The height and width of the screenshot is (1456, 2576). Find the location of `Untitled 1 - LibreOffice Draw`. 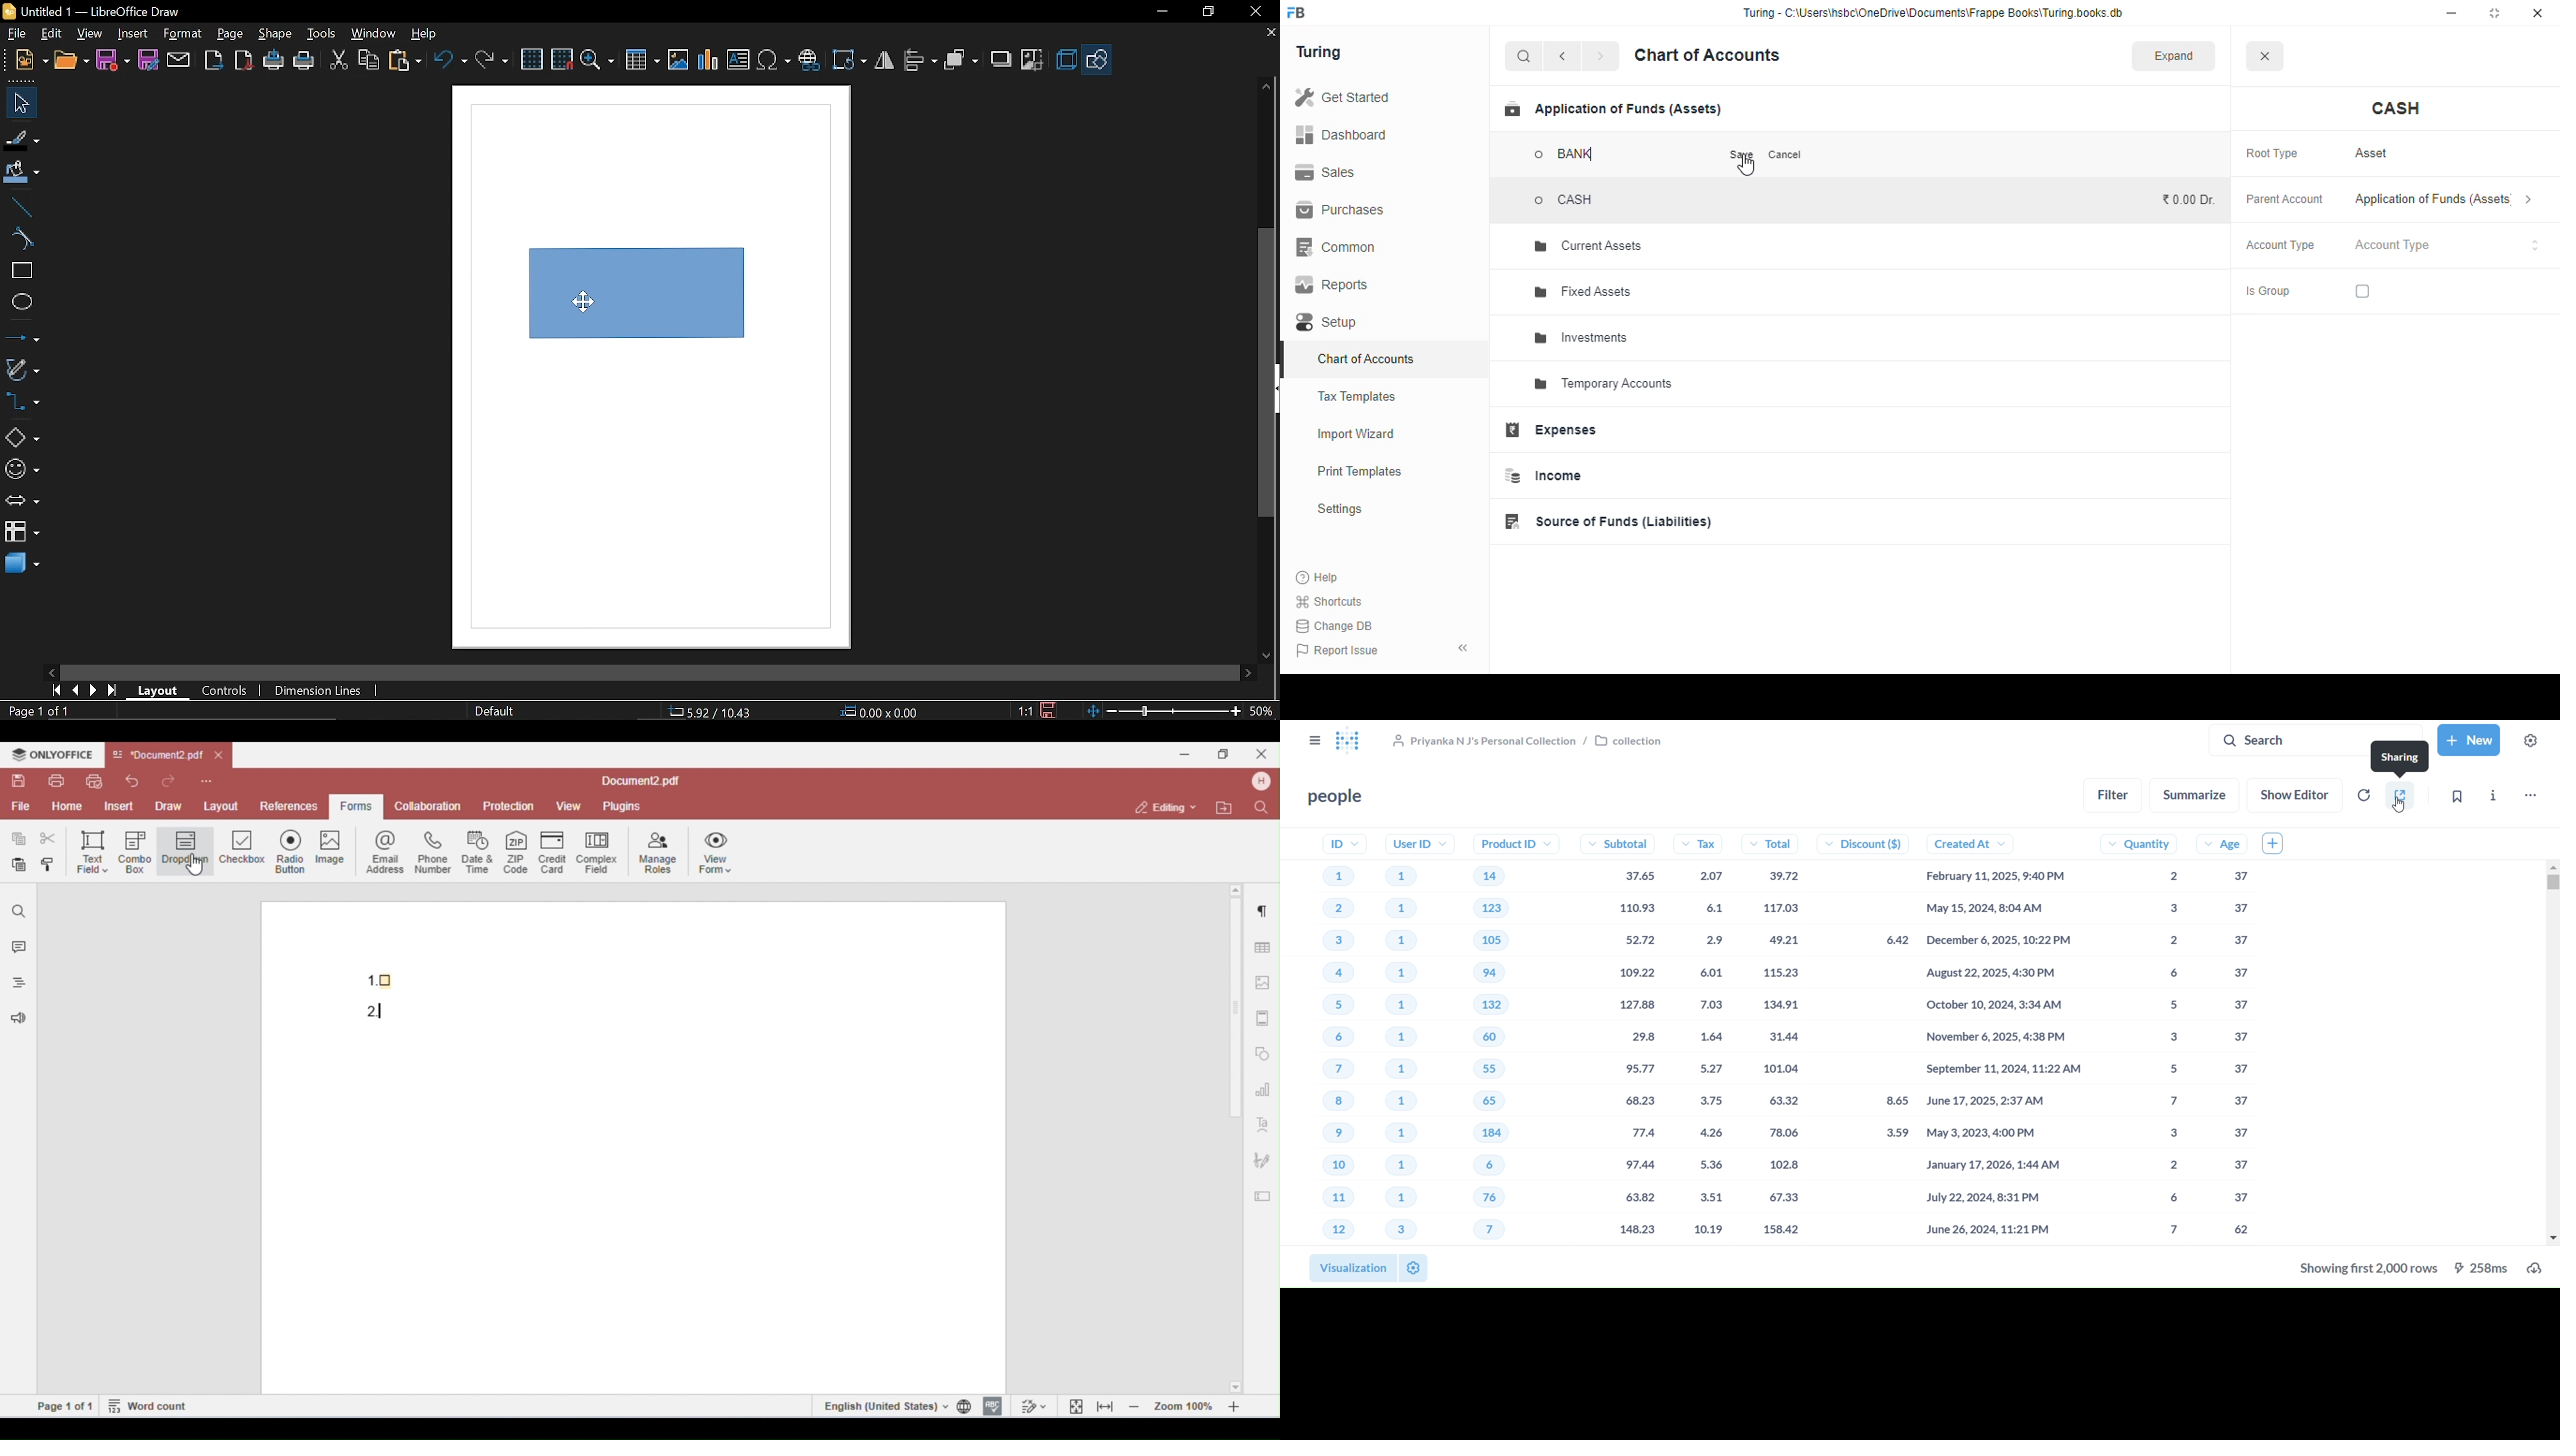

Untitled 1 - LibreOffice Draw is located at coordinates (91, 10).